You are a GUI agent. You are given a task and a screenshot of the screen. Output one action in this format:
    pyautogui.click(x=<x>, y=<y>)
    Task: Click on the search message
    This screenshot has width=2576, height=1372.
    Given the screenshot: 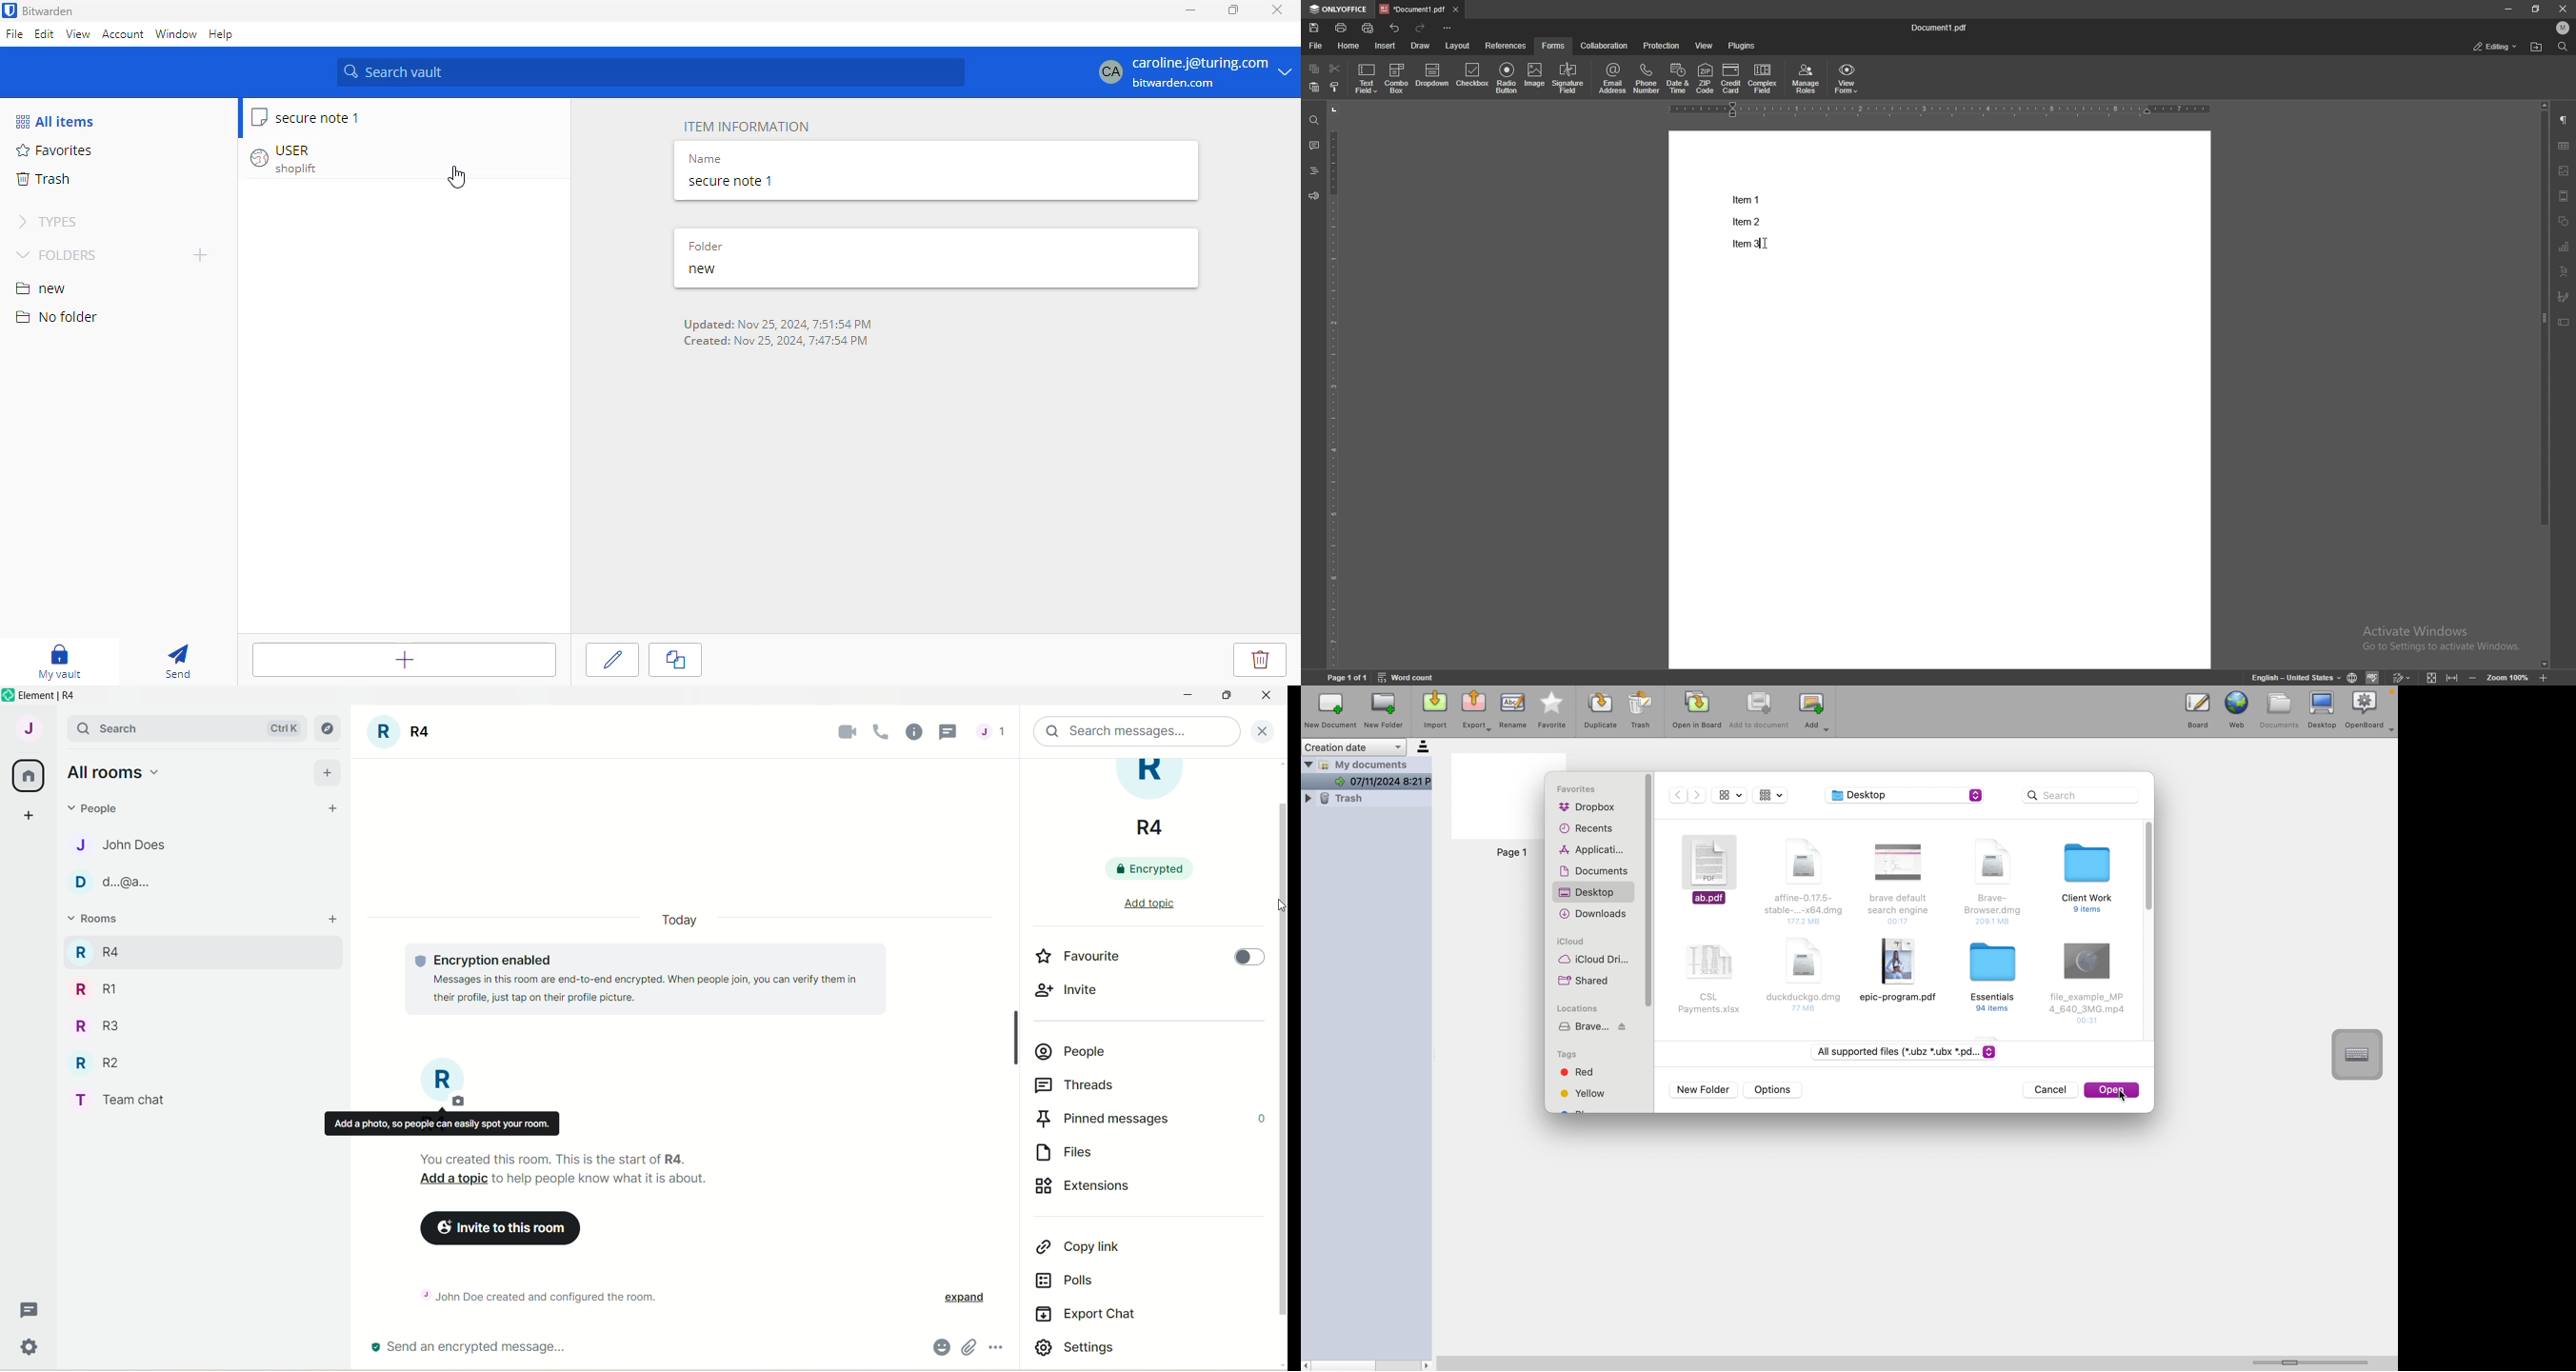 What is the action you would take?
    pyautogui.click(x=1139, y=732)
    